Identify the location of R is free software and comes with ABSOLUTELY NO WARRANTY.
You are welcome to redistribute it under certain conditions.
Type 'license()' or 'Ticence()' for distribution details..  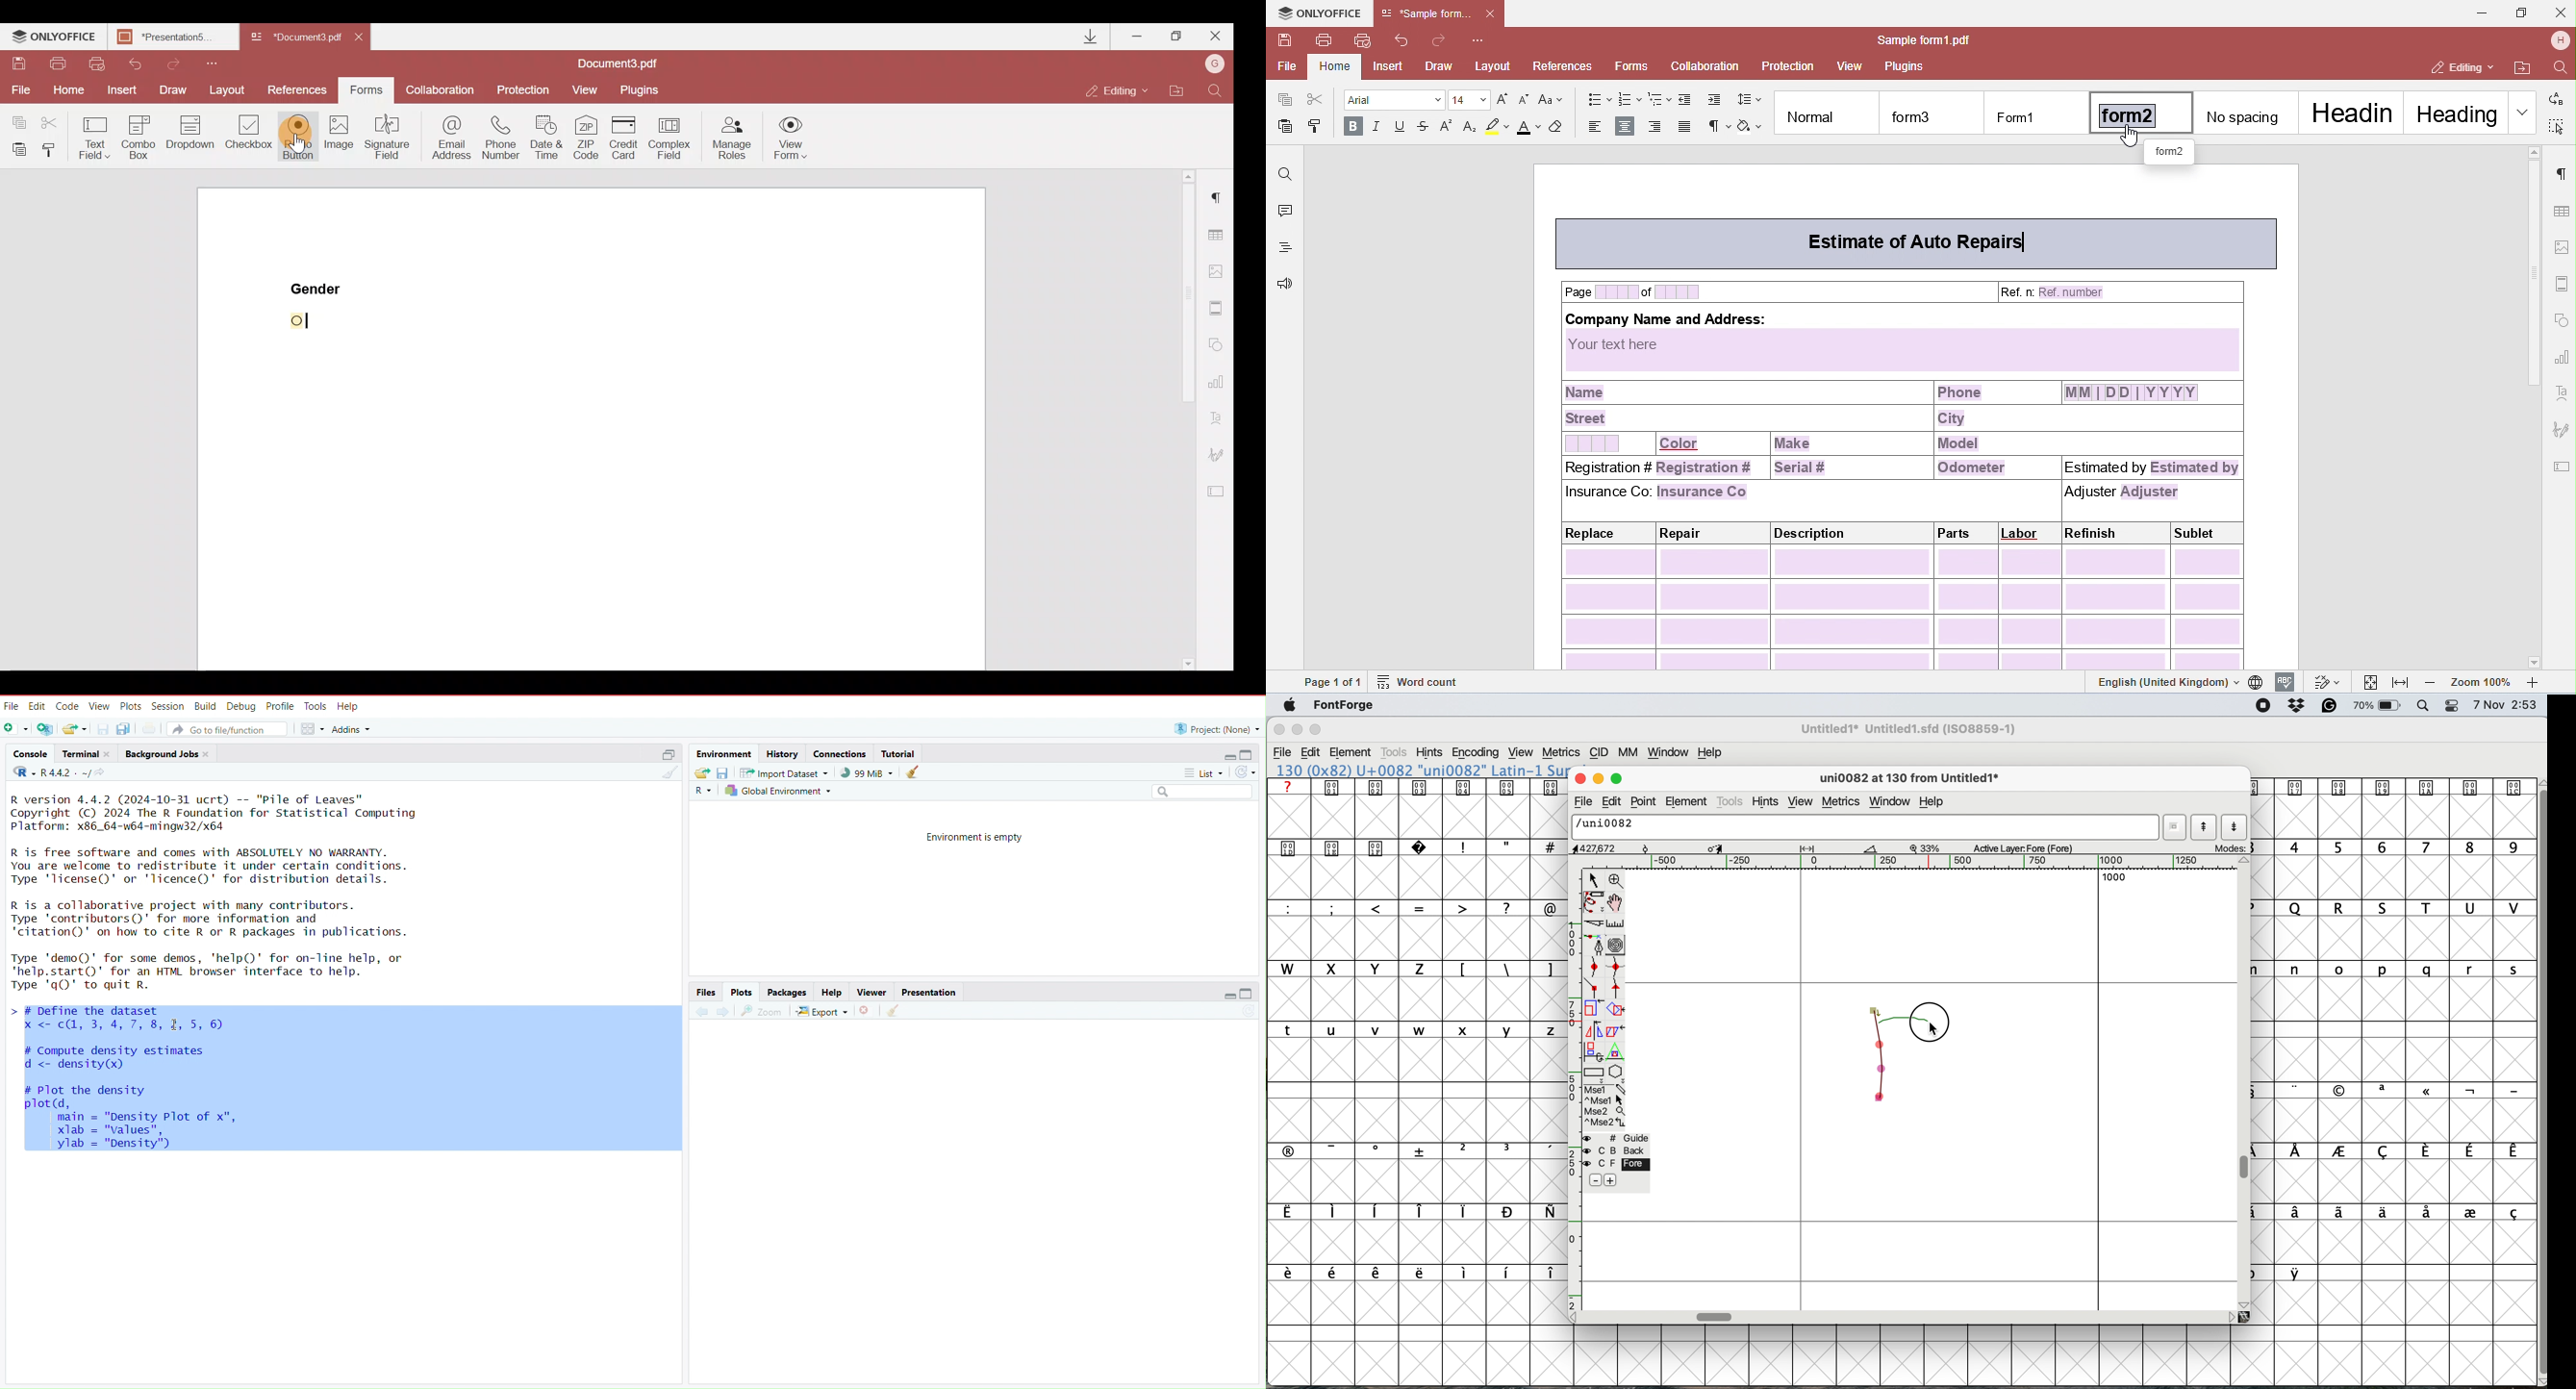
(217, 865).